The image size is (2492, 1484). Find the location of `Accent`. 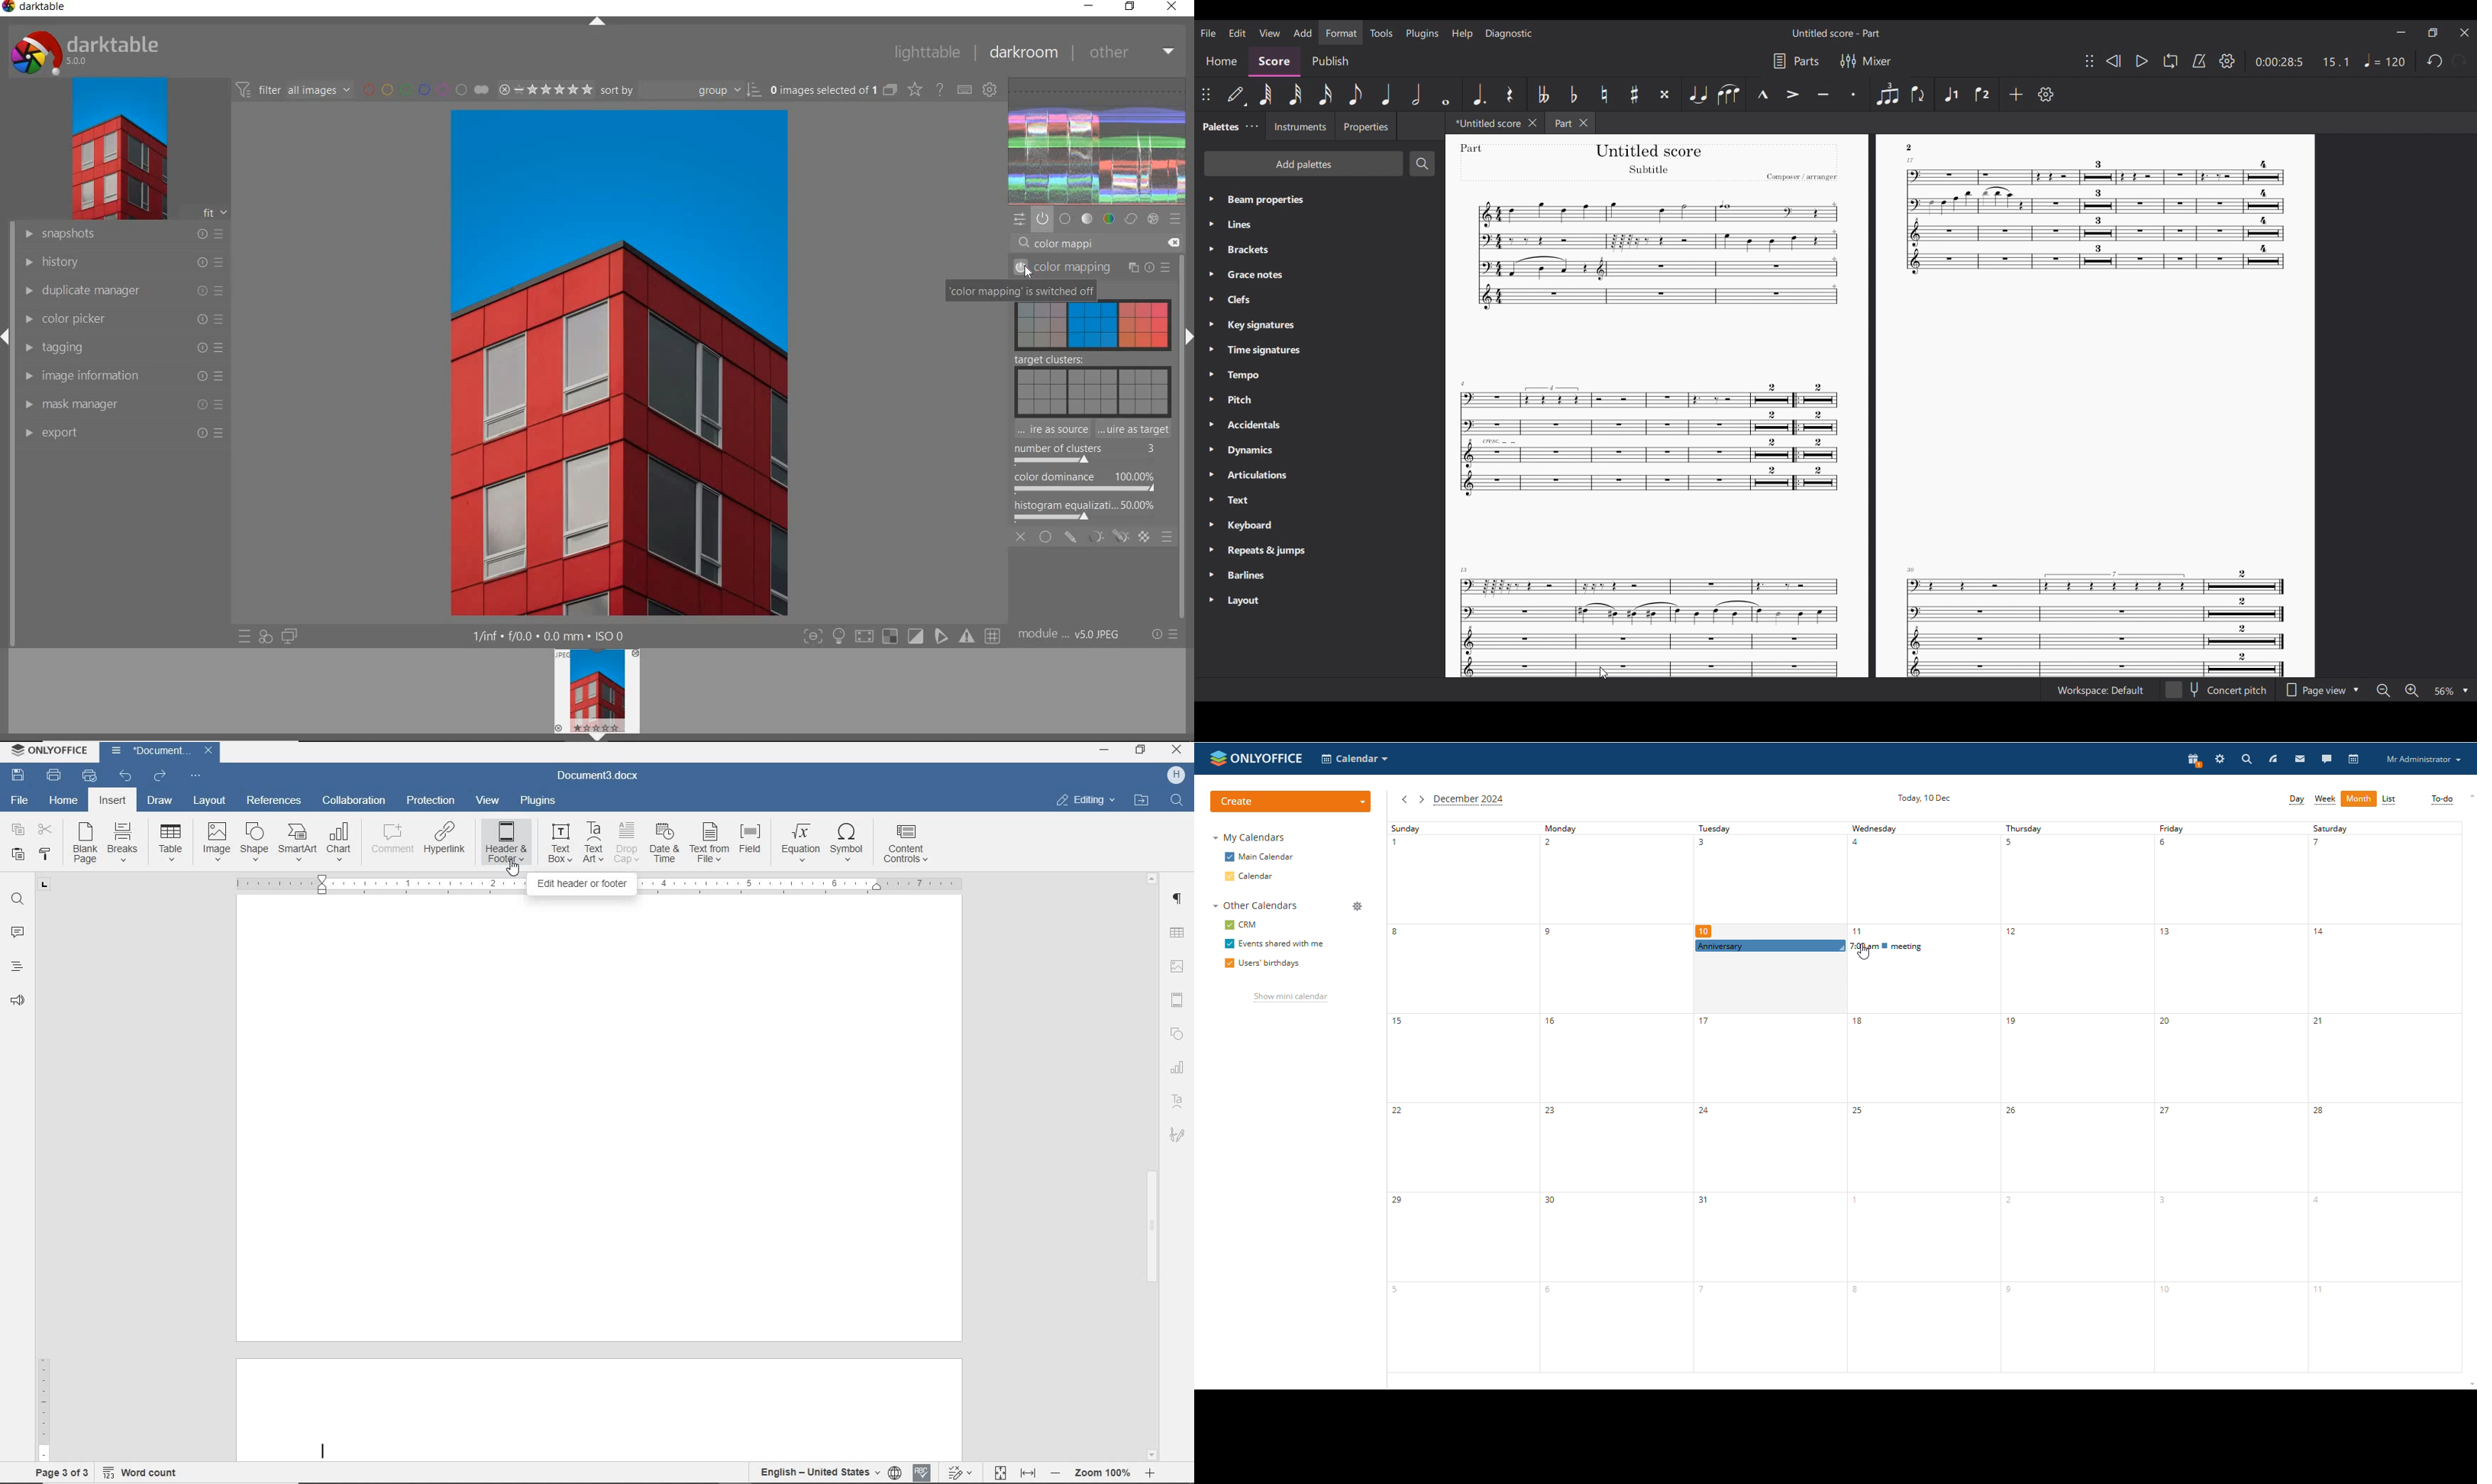

Accent is located at coordinates (1792, 94).